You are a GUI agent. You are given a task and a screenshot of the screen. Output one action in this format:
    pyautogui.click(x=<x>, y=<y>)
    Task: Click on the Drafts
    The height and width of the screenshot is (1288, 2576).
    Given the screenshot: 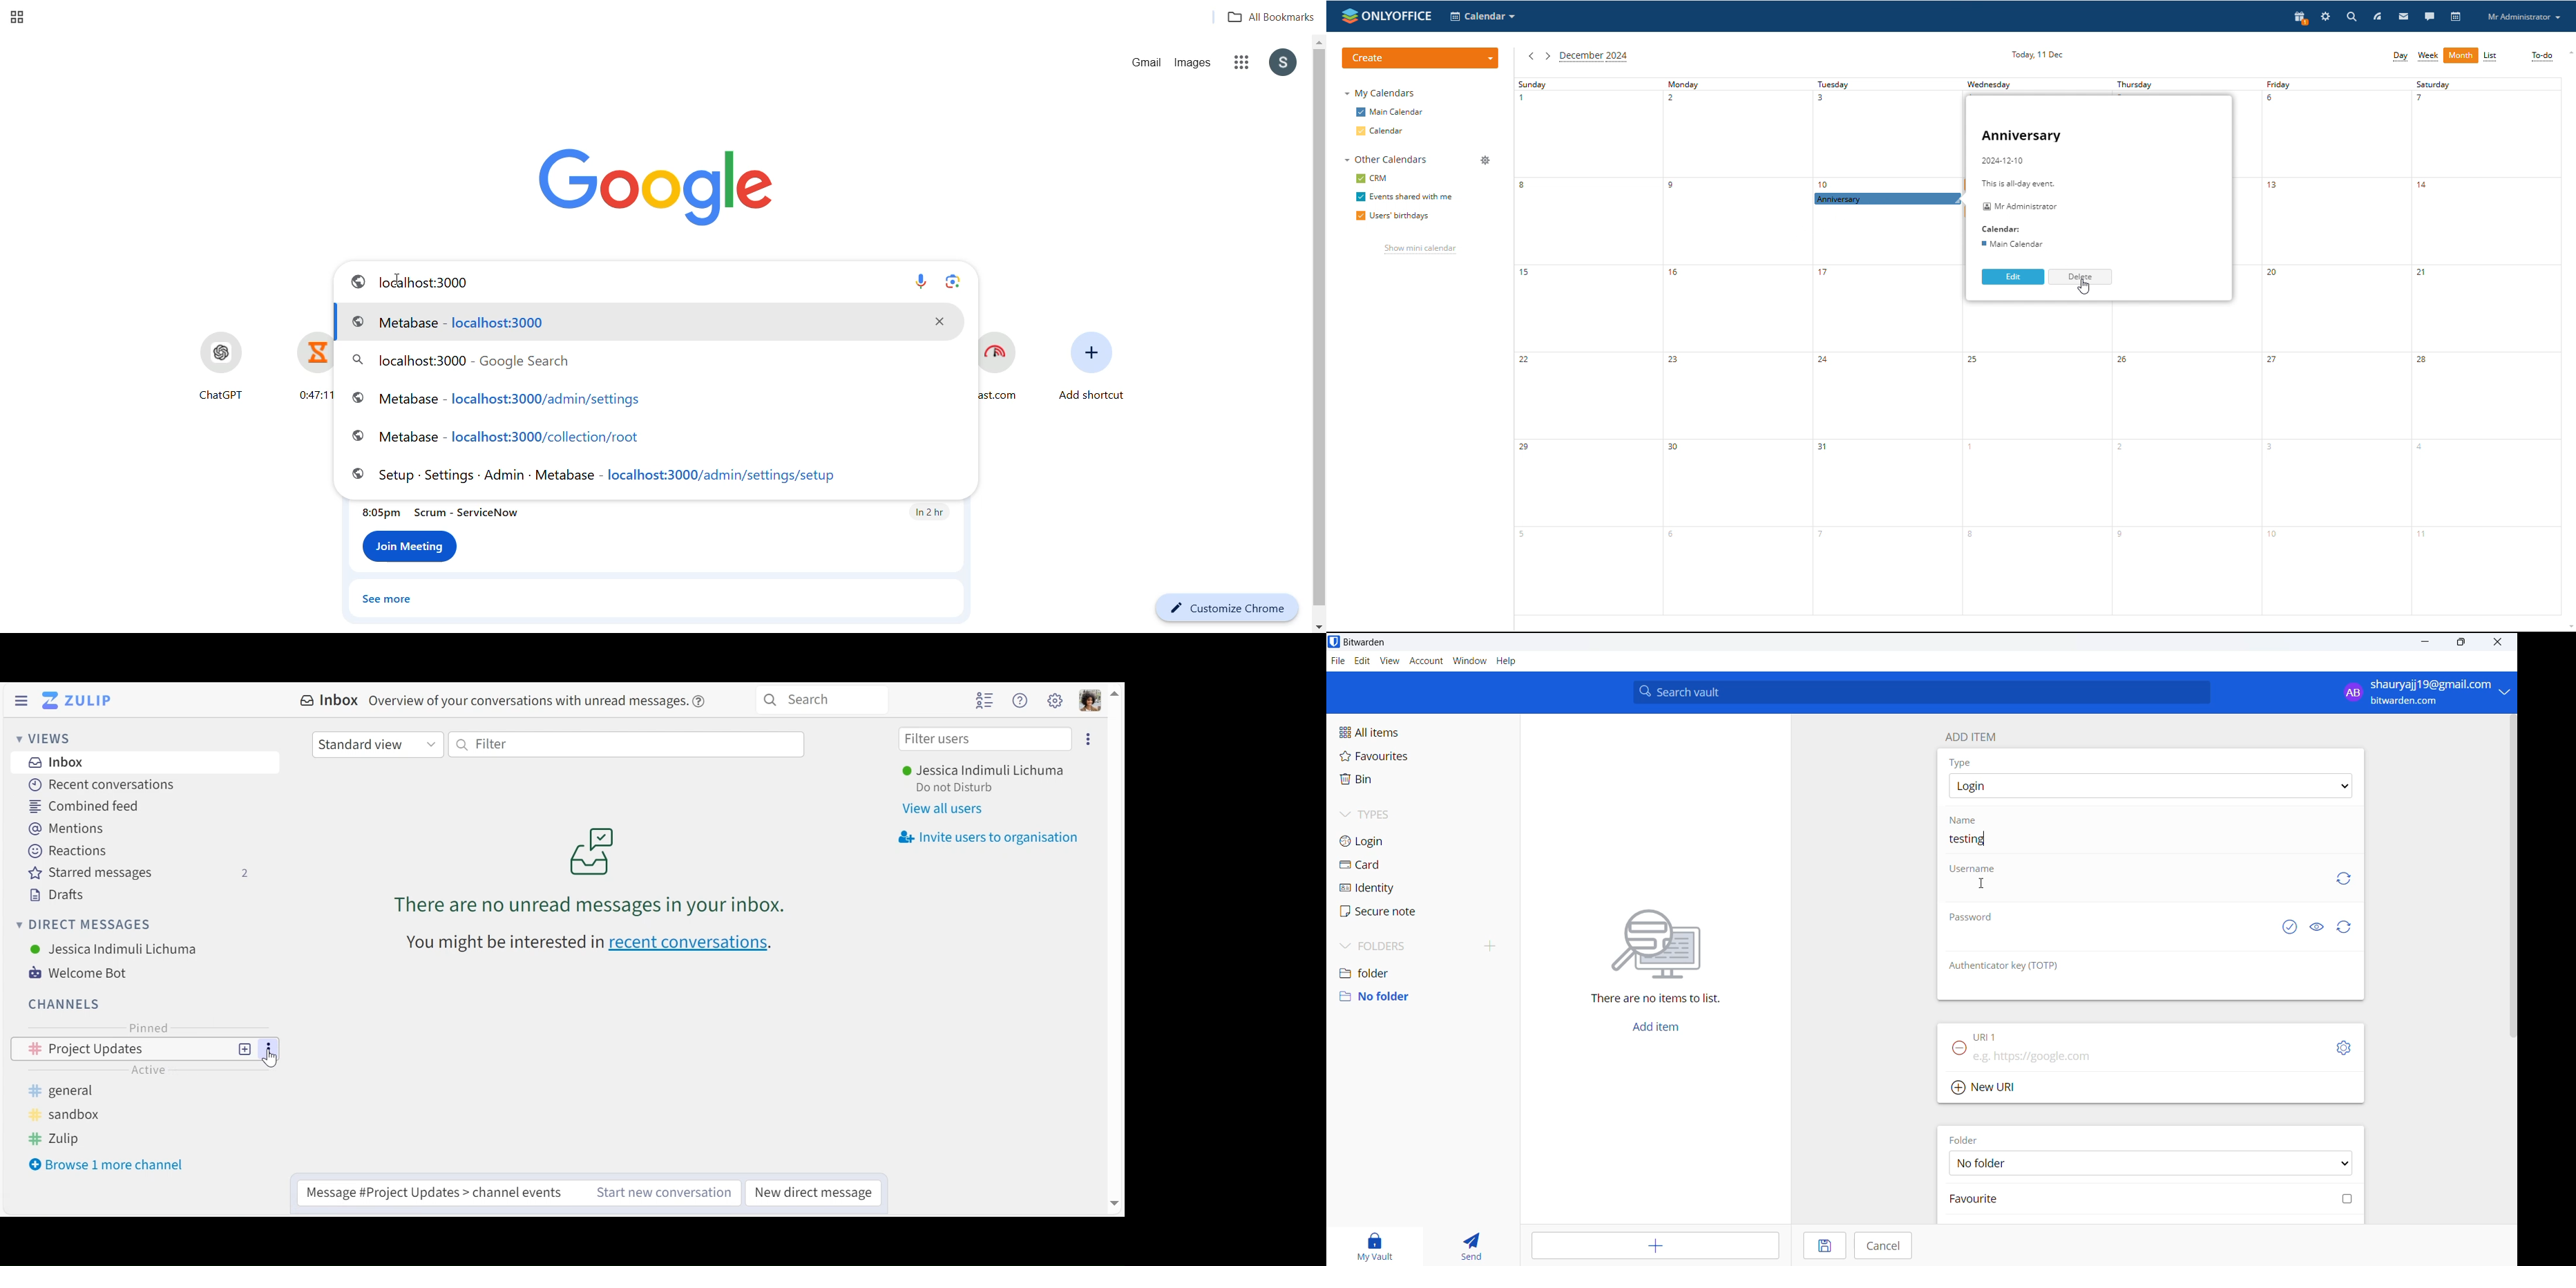 What is the action you would take?
    pyautogui.click(x=55, y=895)
    